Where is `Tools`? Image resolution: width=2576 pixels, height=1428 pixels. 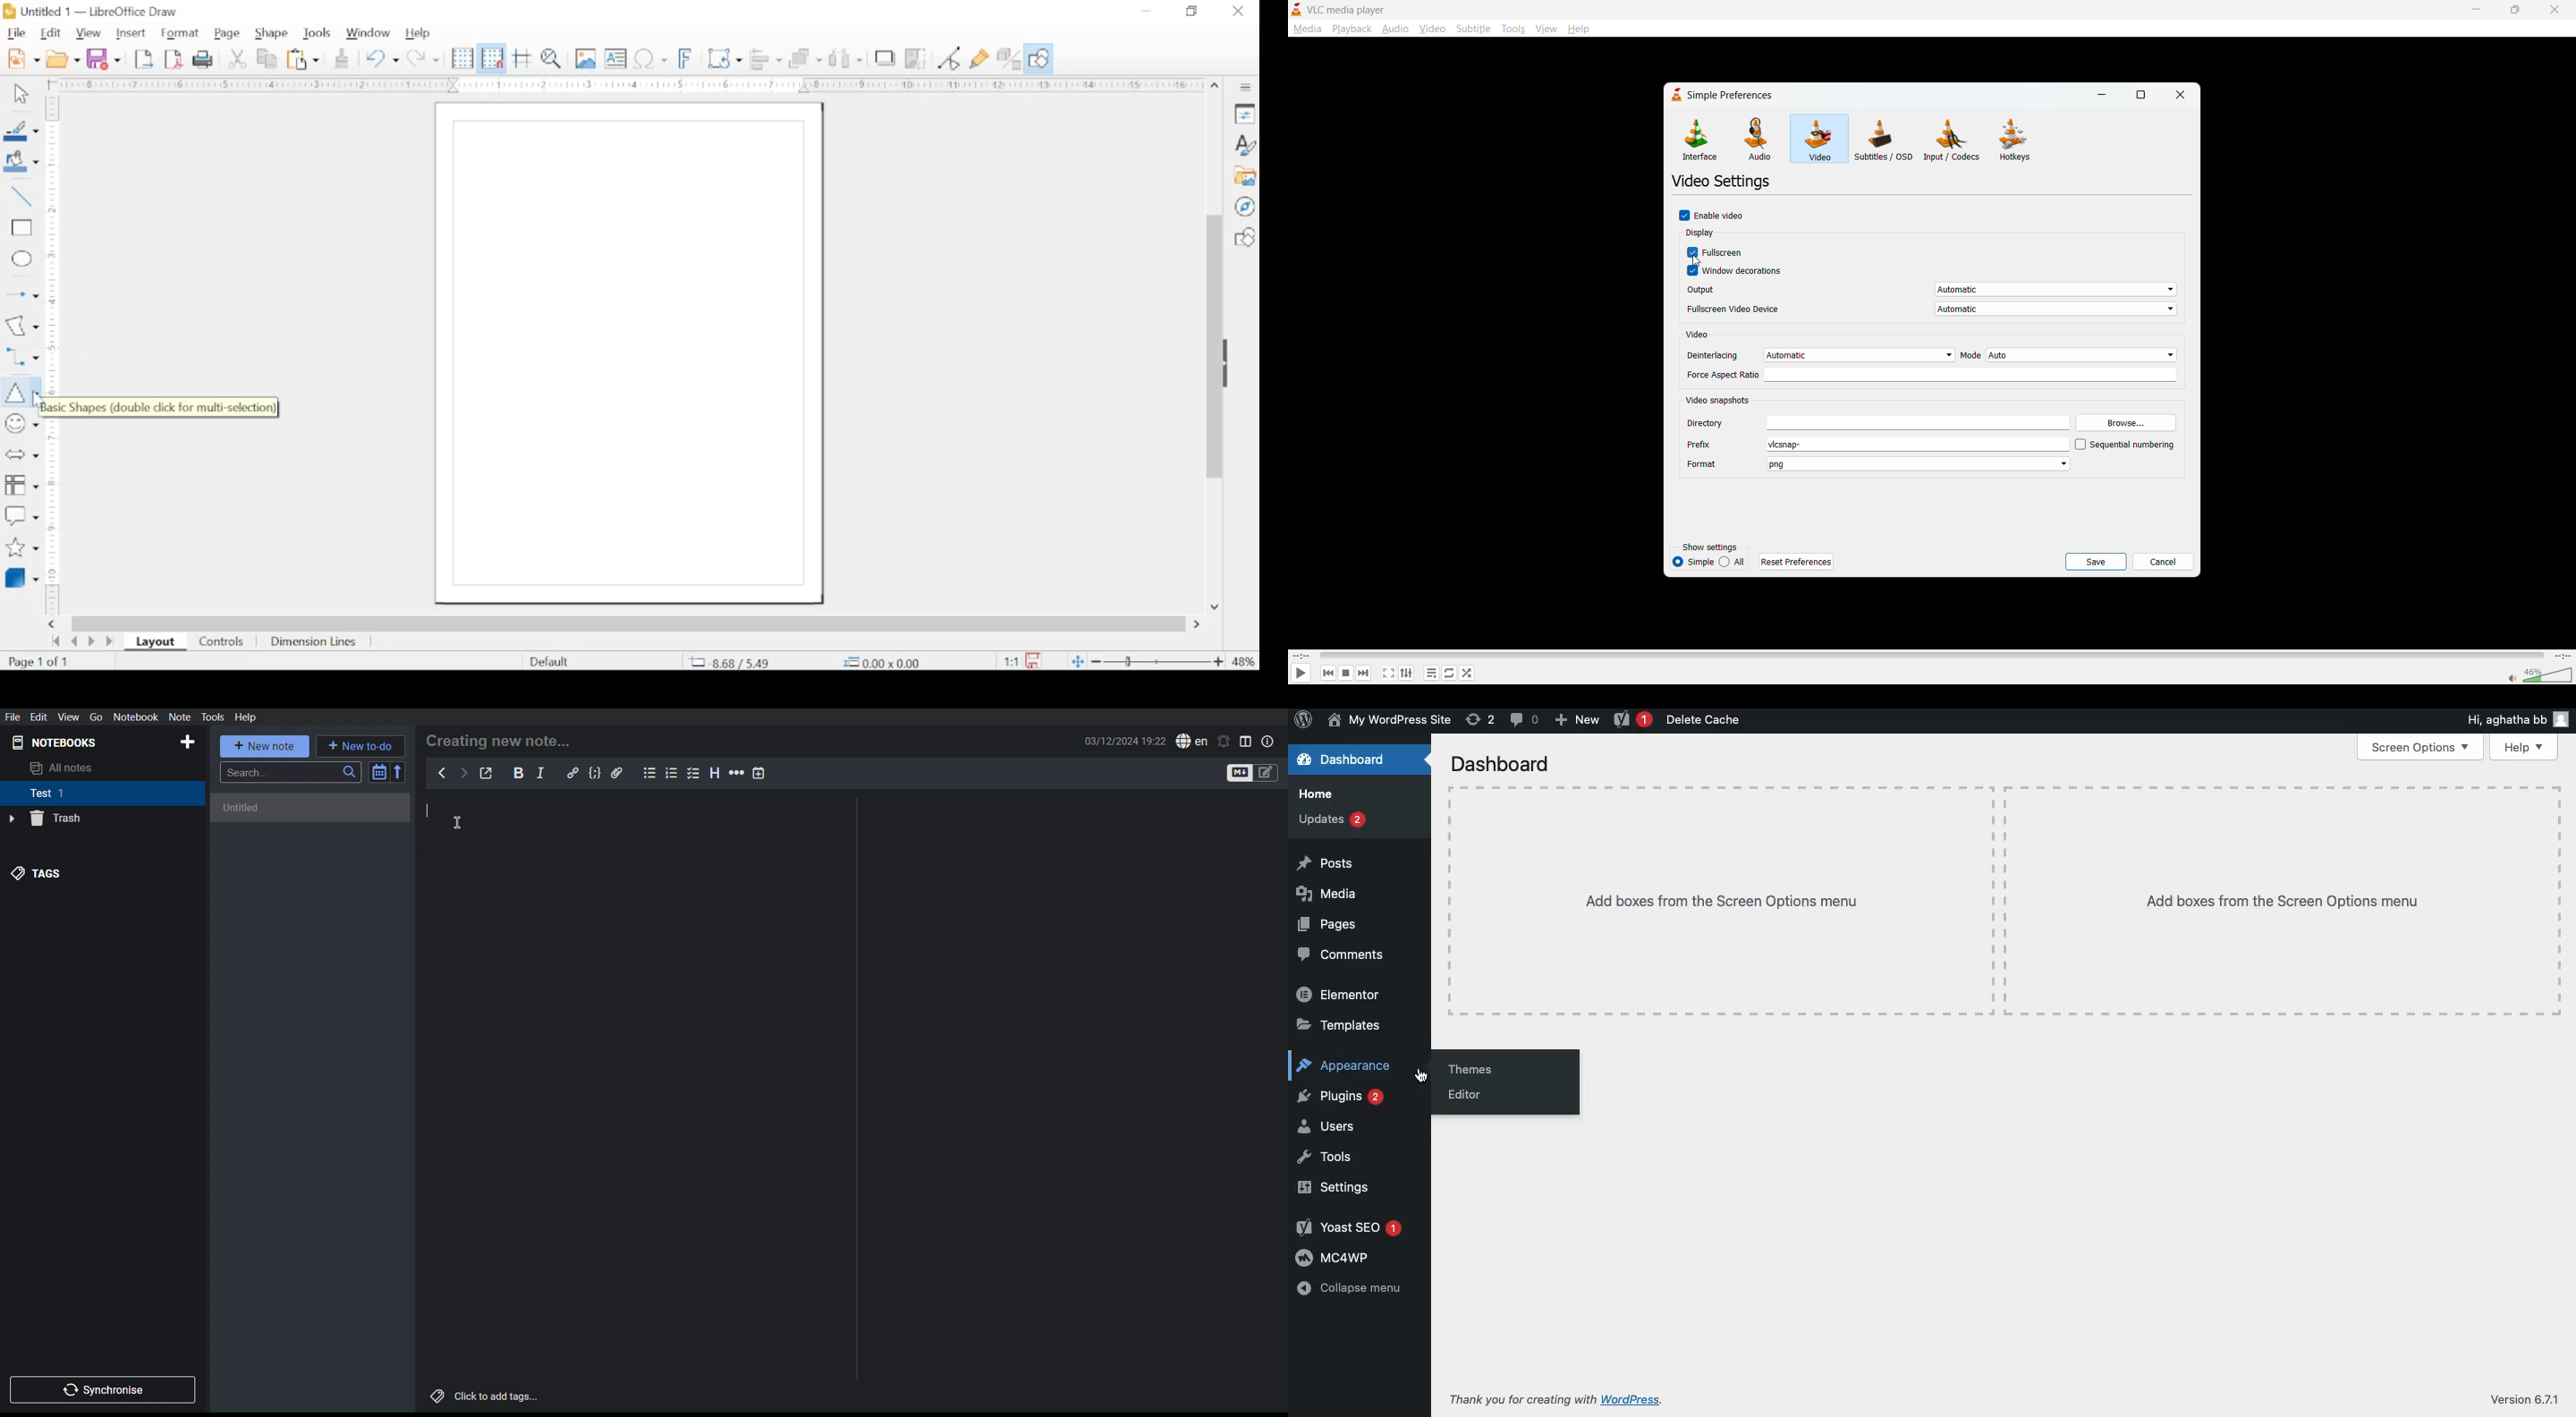 Tools is located at coordinates (213, 717).